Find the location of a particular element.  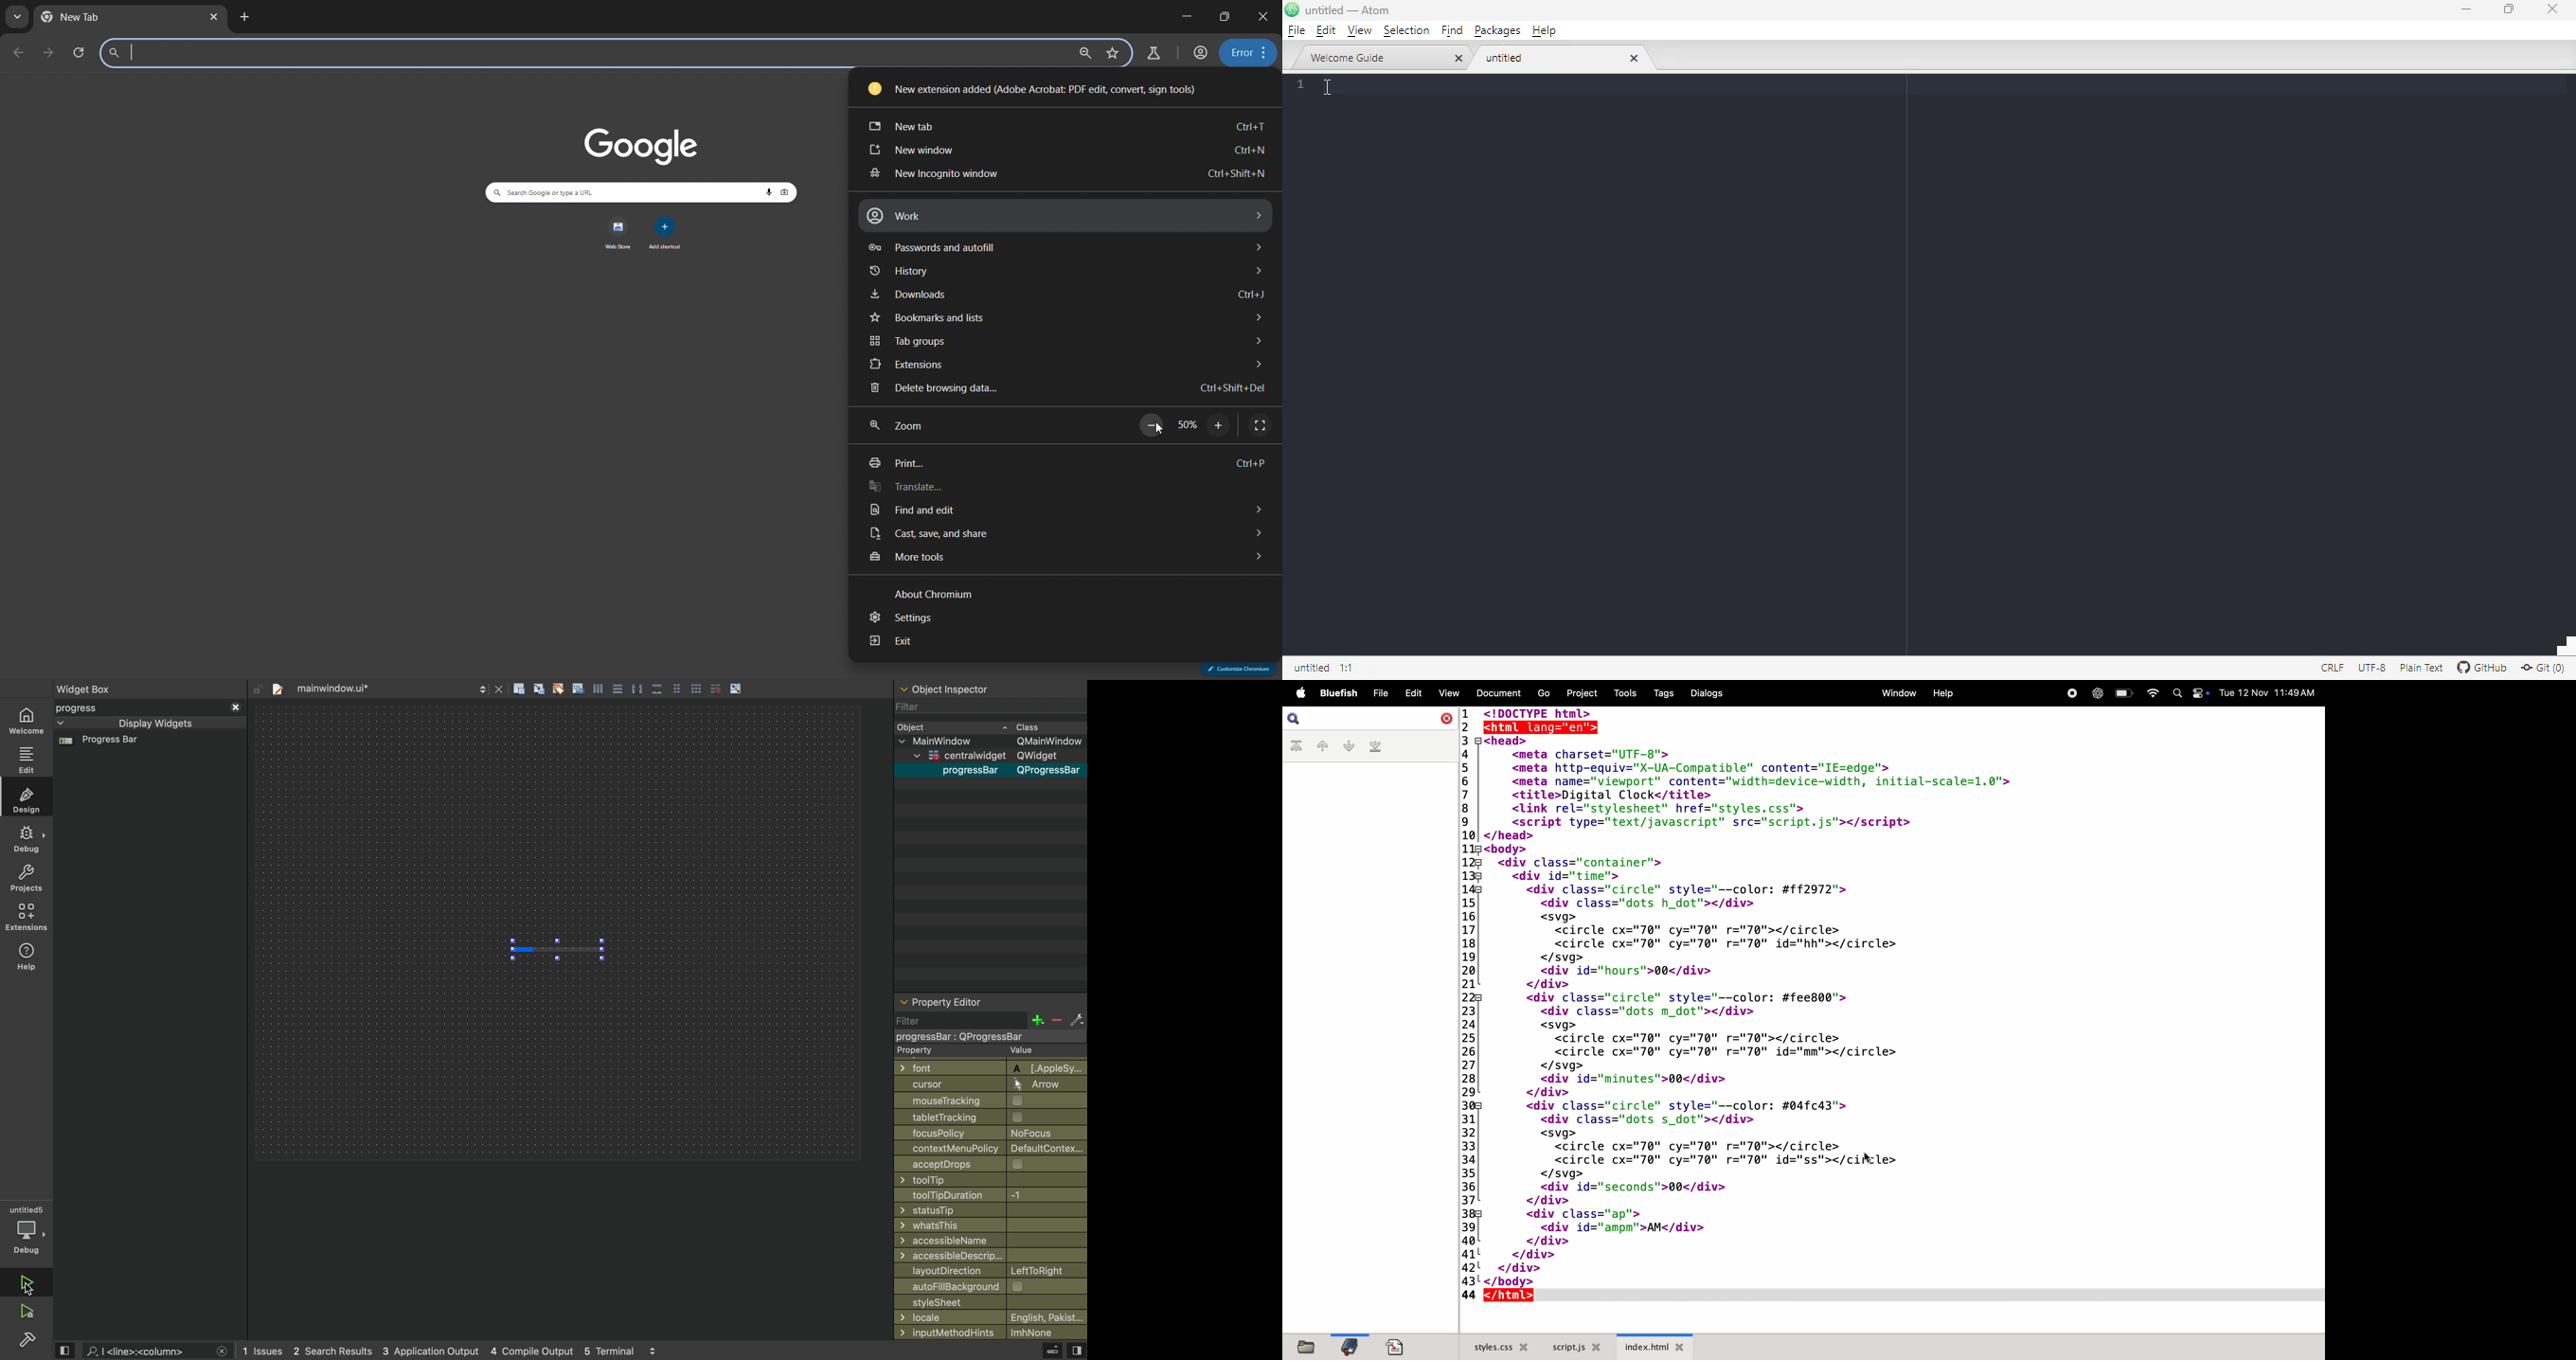

run and build is located at coordinates (26, 1311).